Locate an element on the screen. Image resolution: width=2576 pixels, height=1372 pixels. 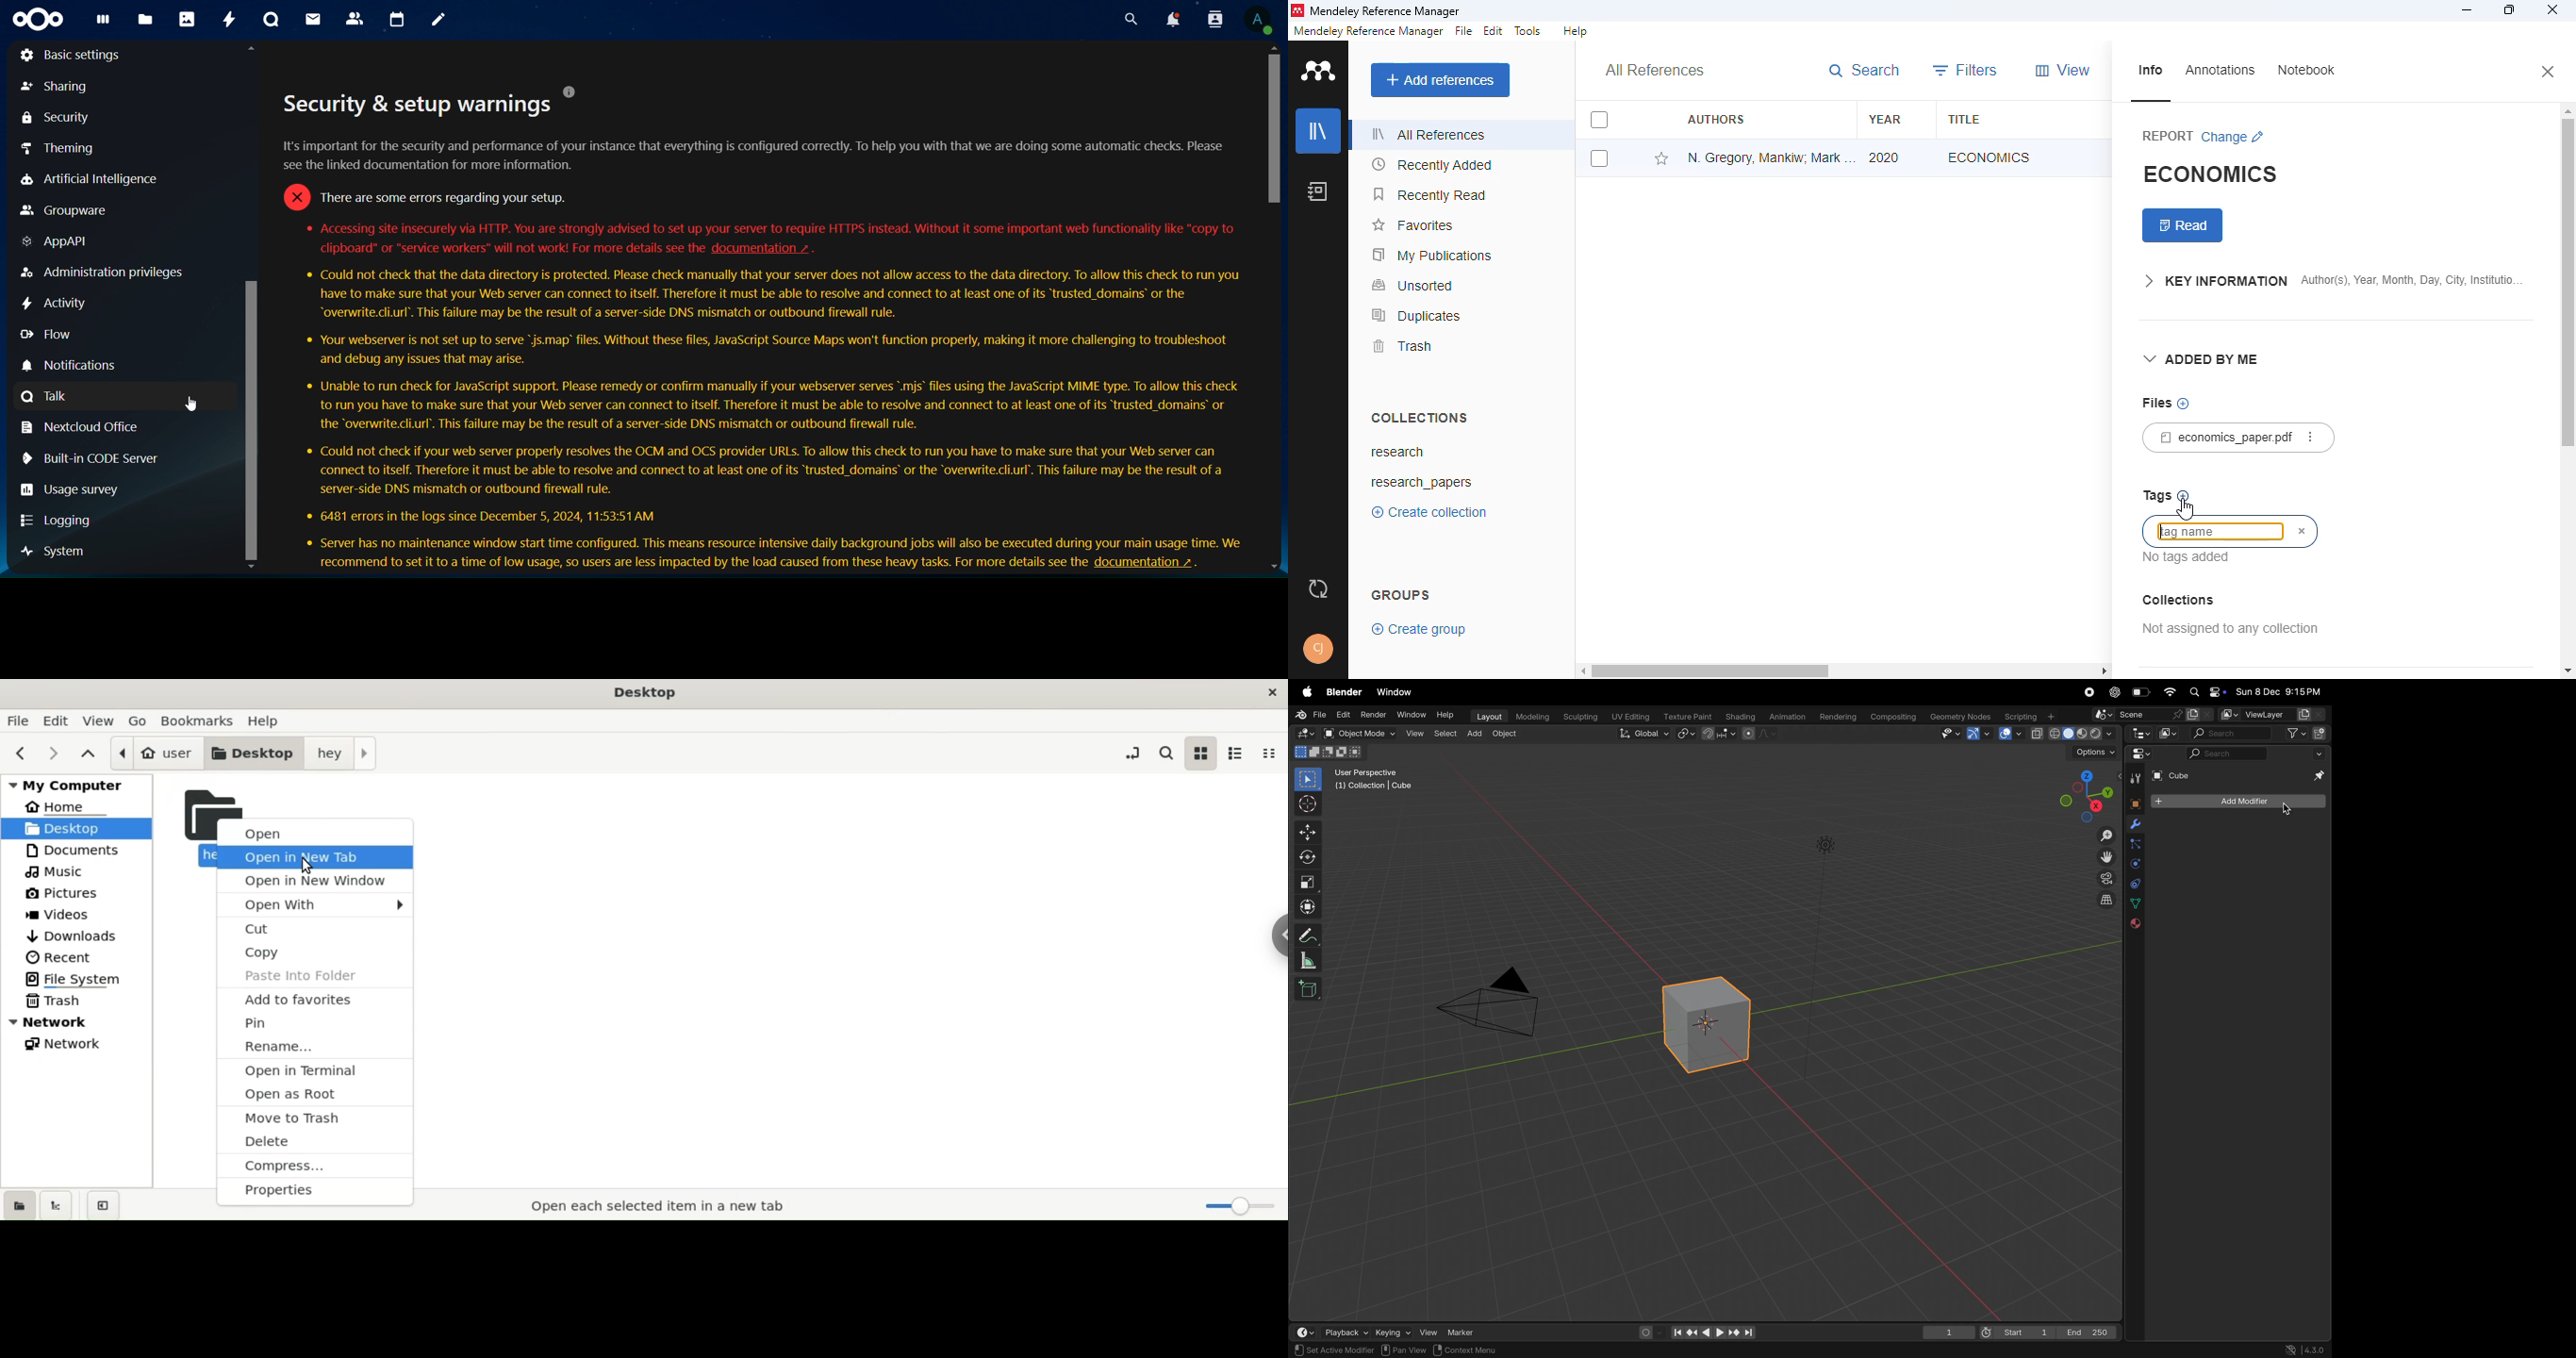
N. Gregory Mankiw, Mark P. Taylor is located at coordinates (1772, 157).